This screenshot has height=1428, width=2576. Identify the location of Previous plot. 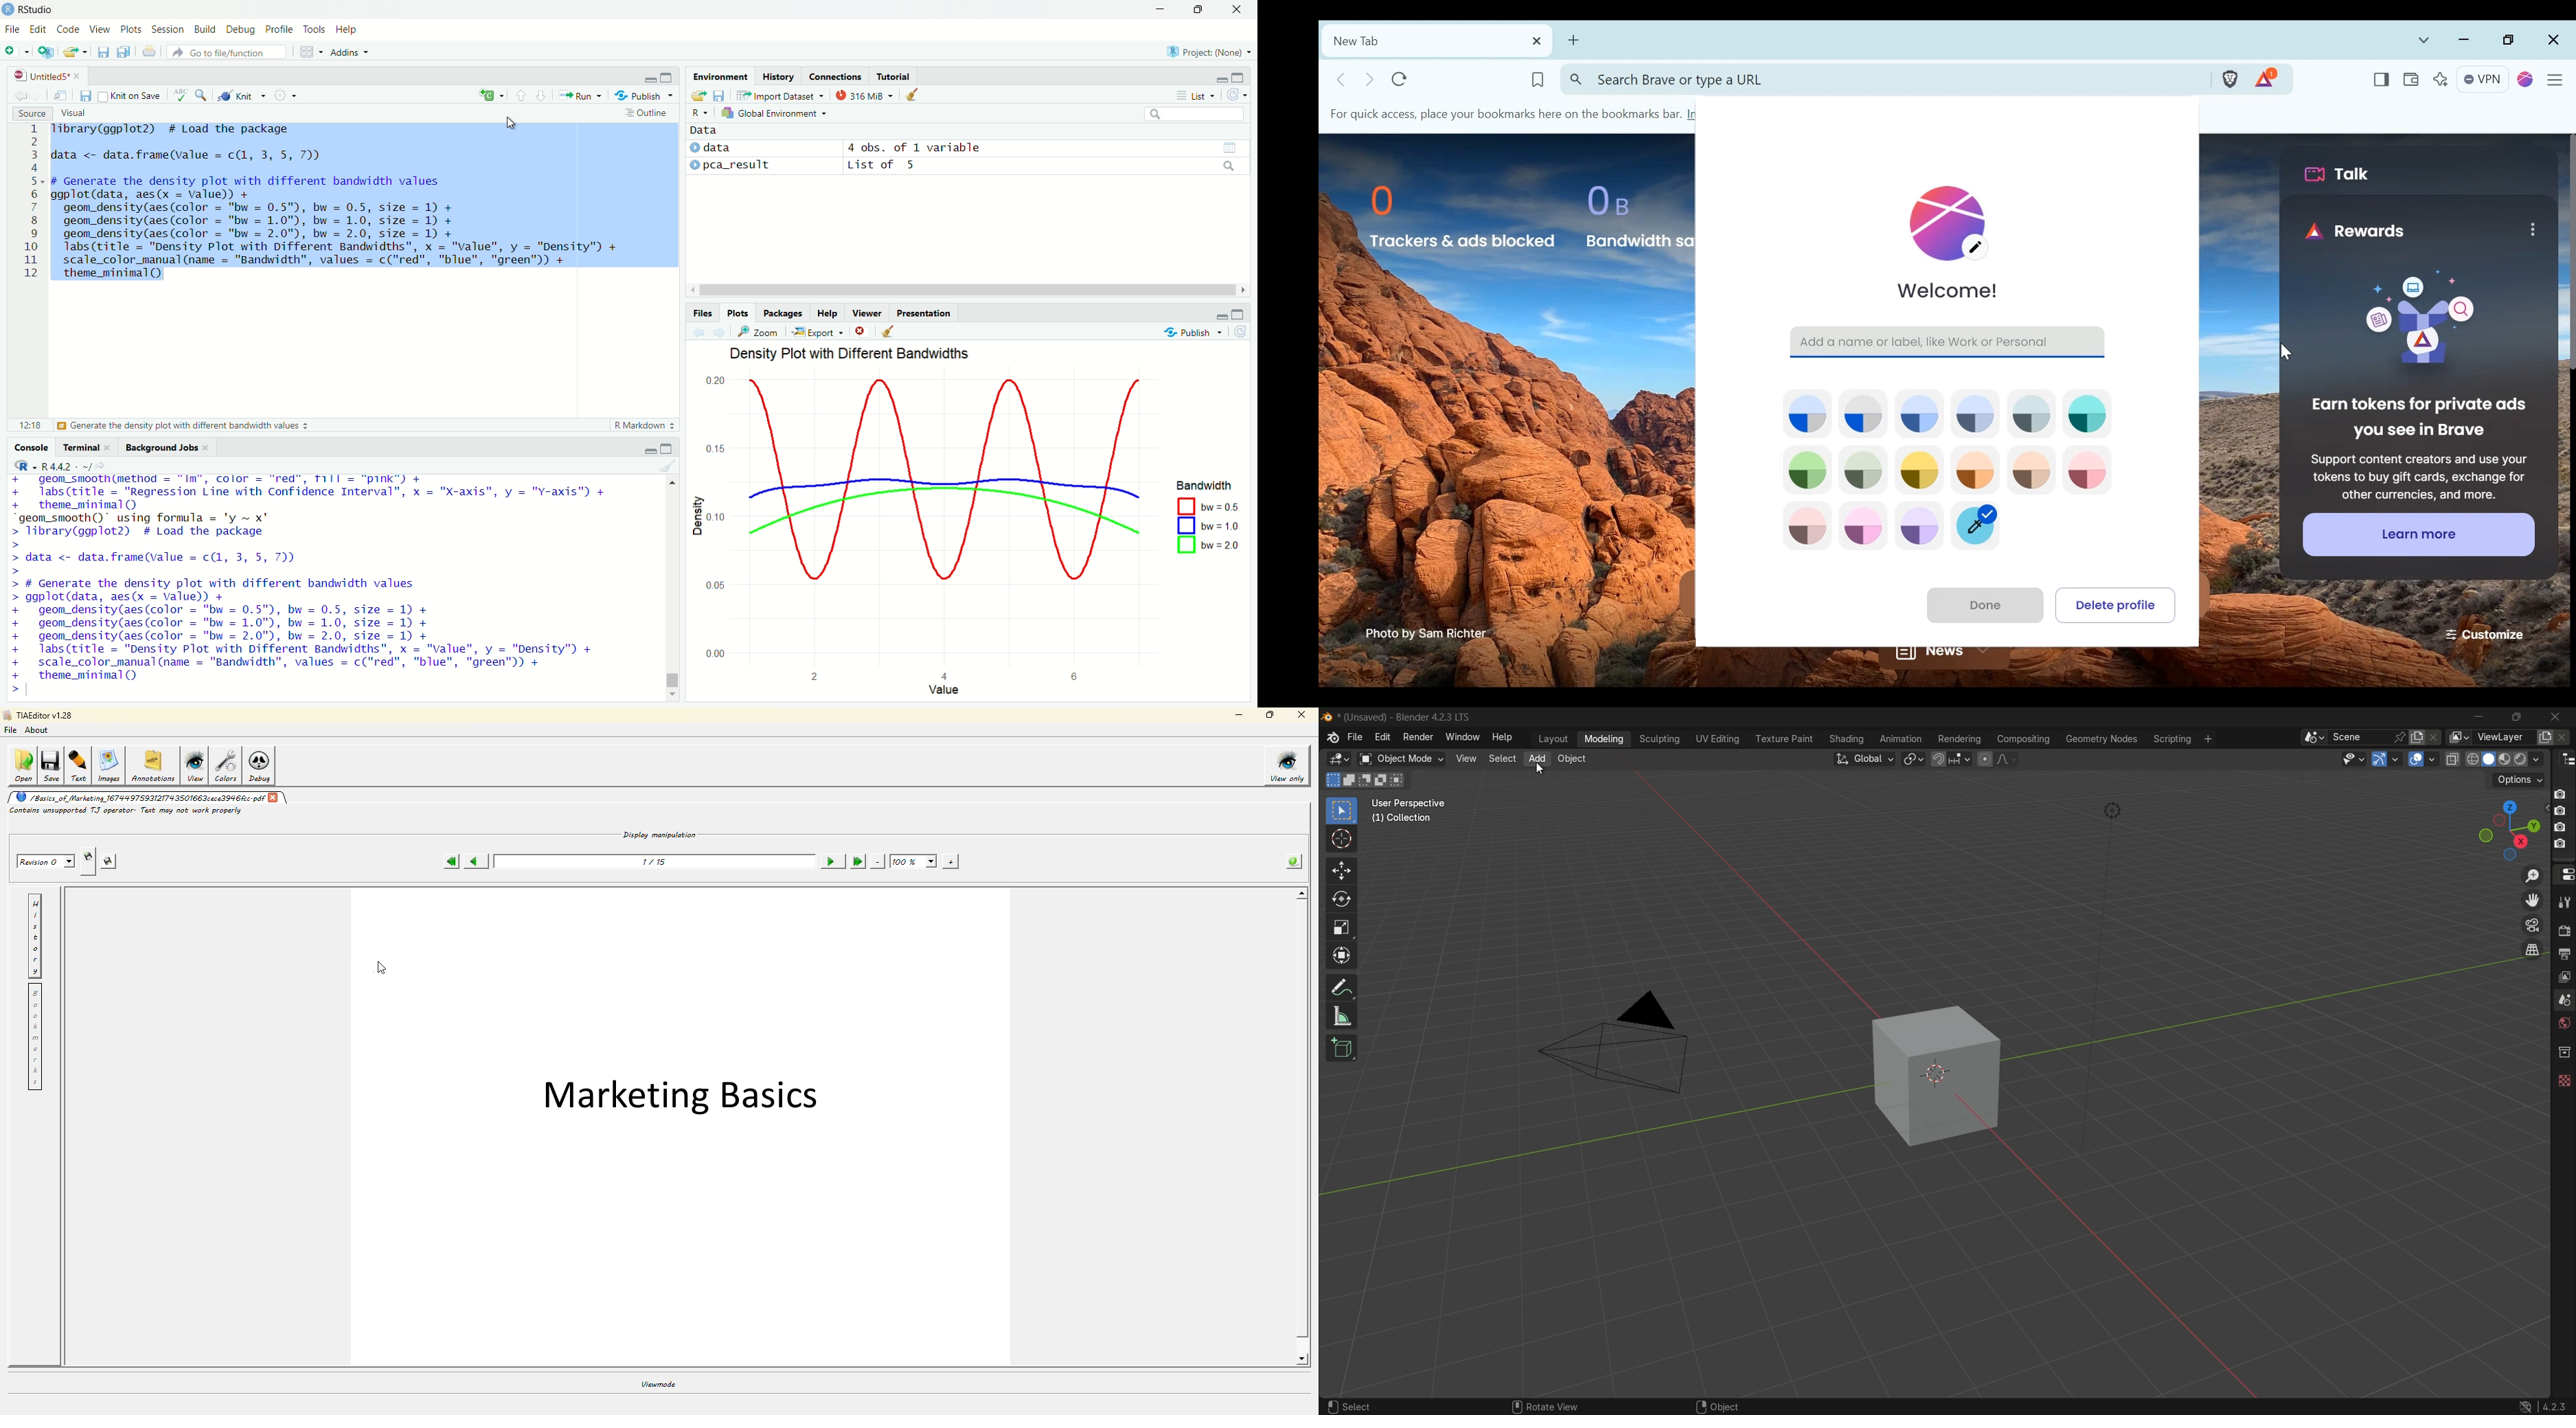
(698, 332).